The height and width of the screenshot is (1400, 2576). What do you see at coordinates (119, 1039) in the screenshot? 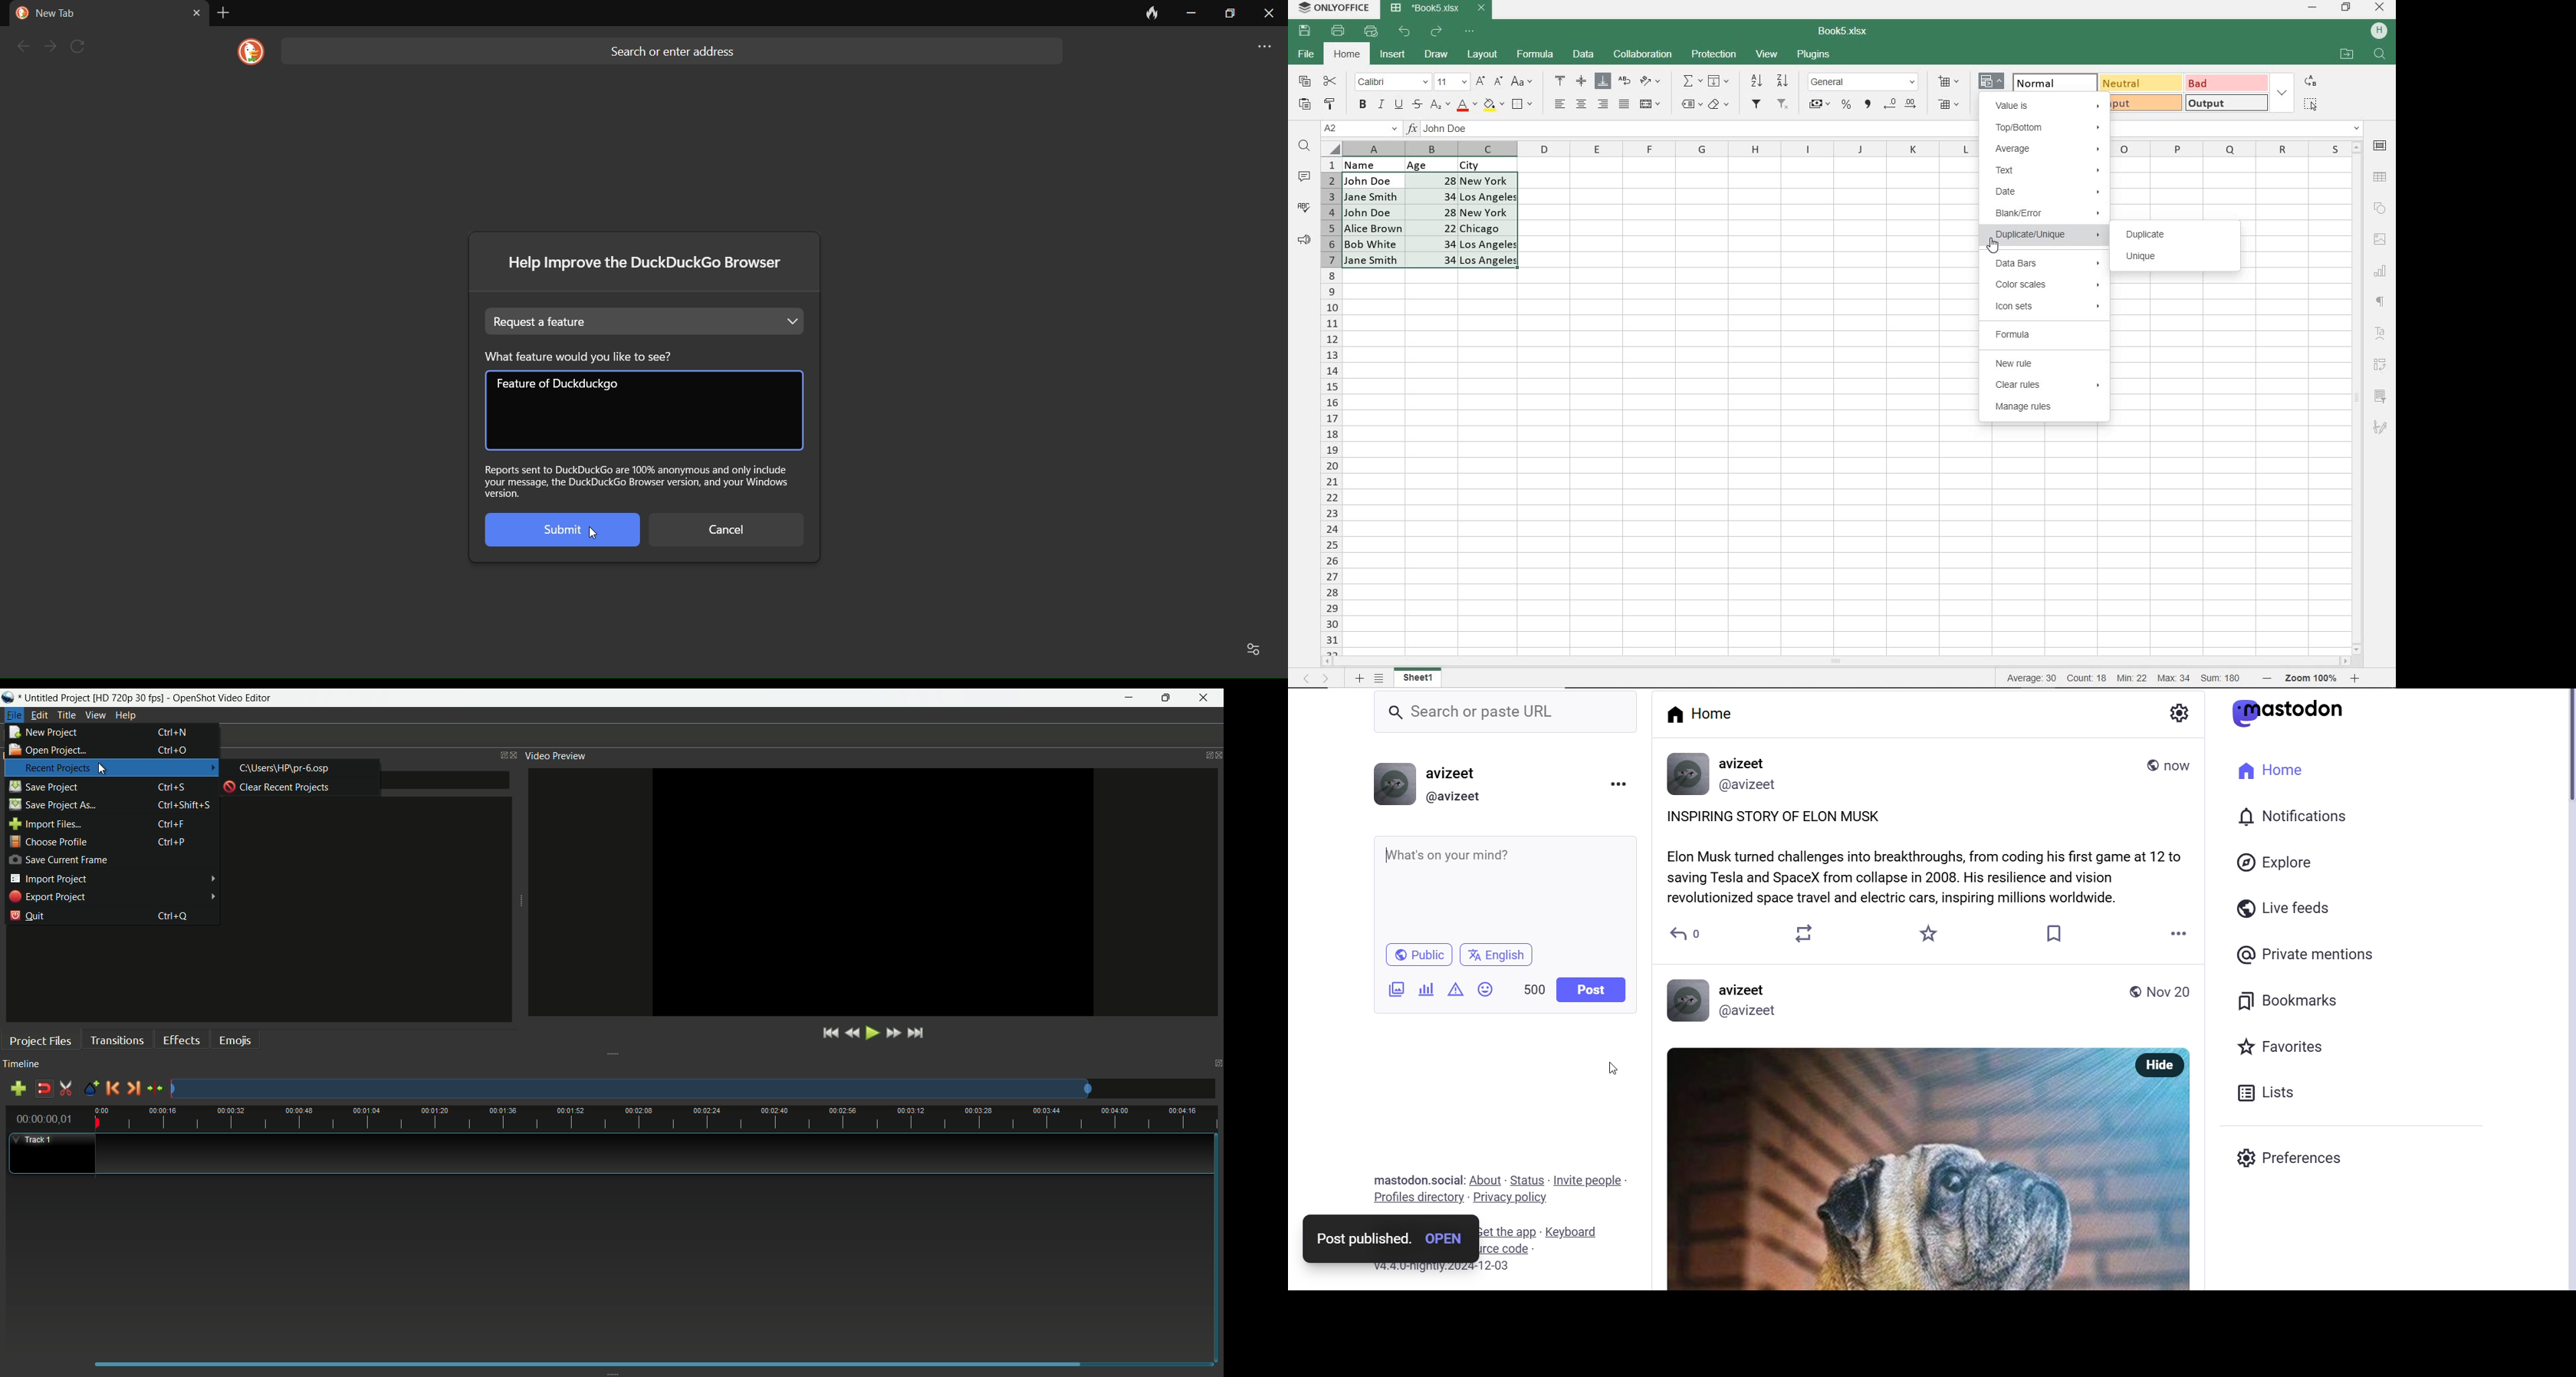
I see `transitions` at bounding box center [119, 1039].